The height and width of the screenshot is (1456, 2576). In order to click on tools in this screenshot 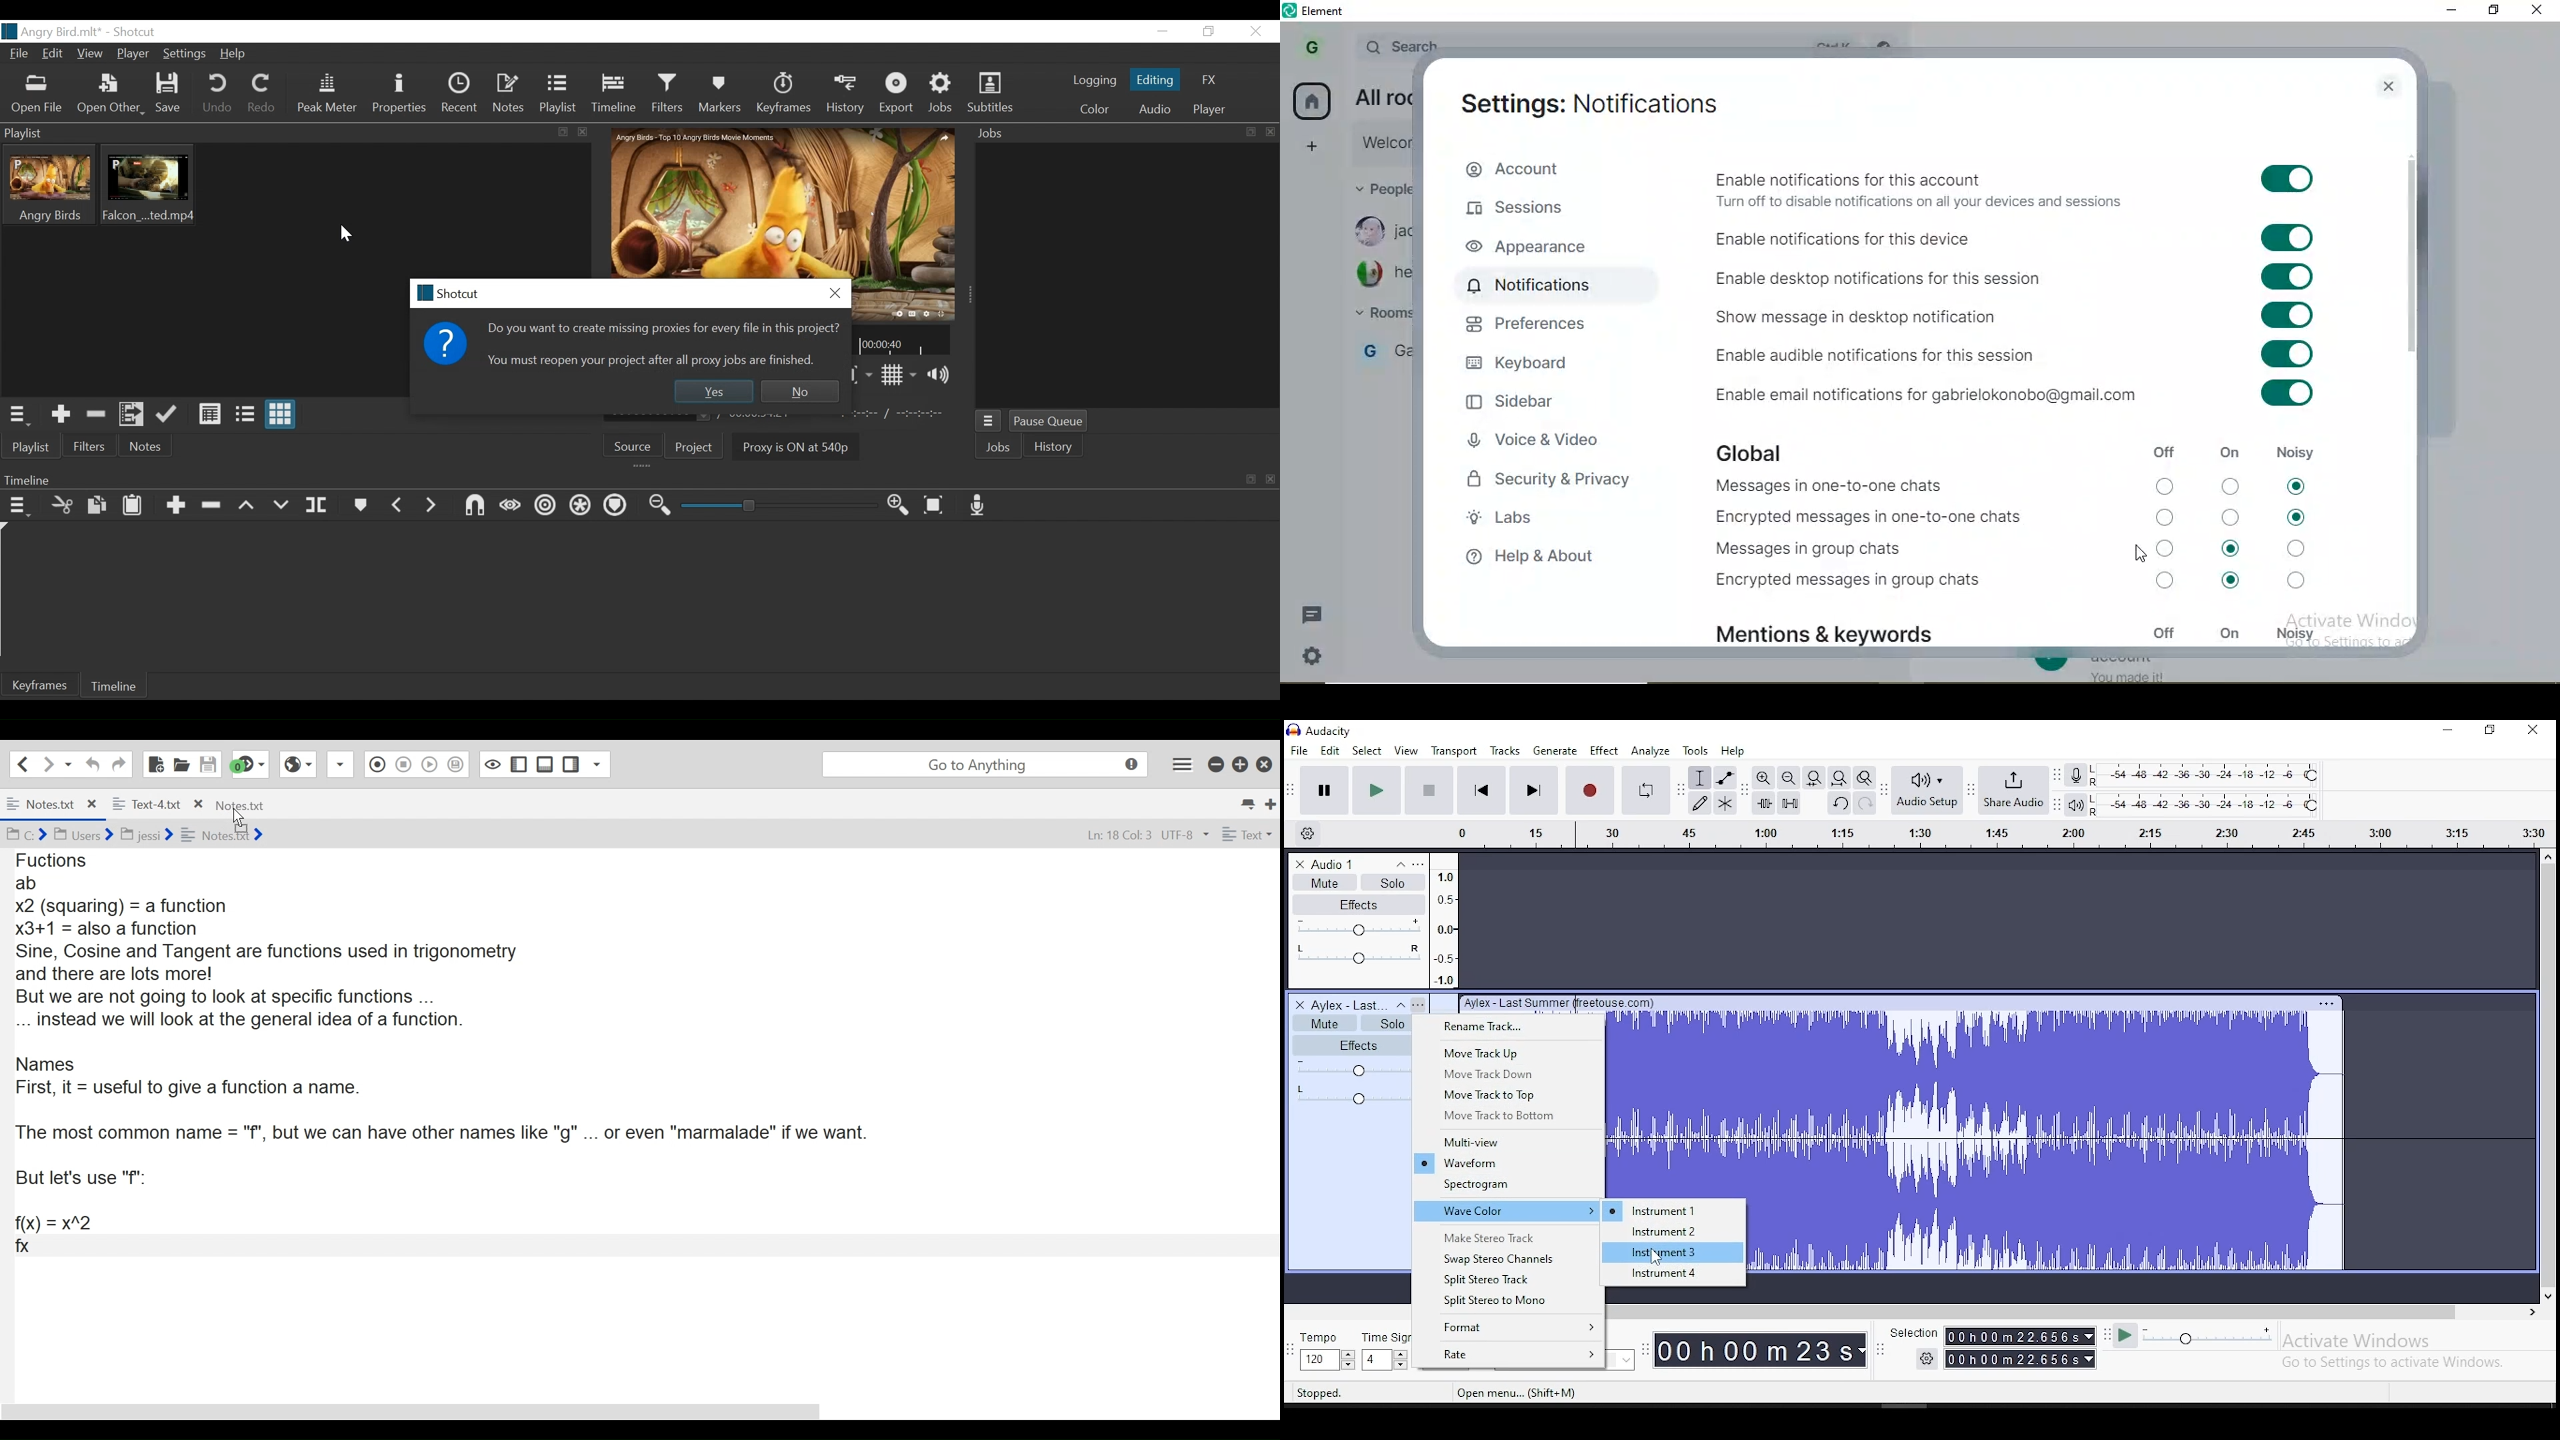, I will do `click(1695, 751)`.